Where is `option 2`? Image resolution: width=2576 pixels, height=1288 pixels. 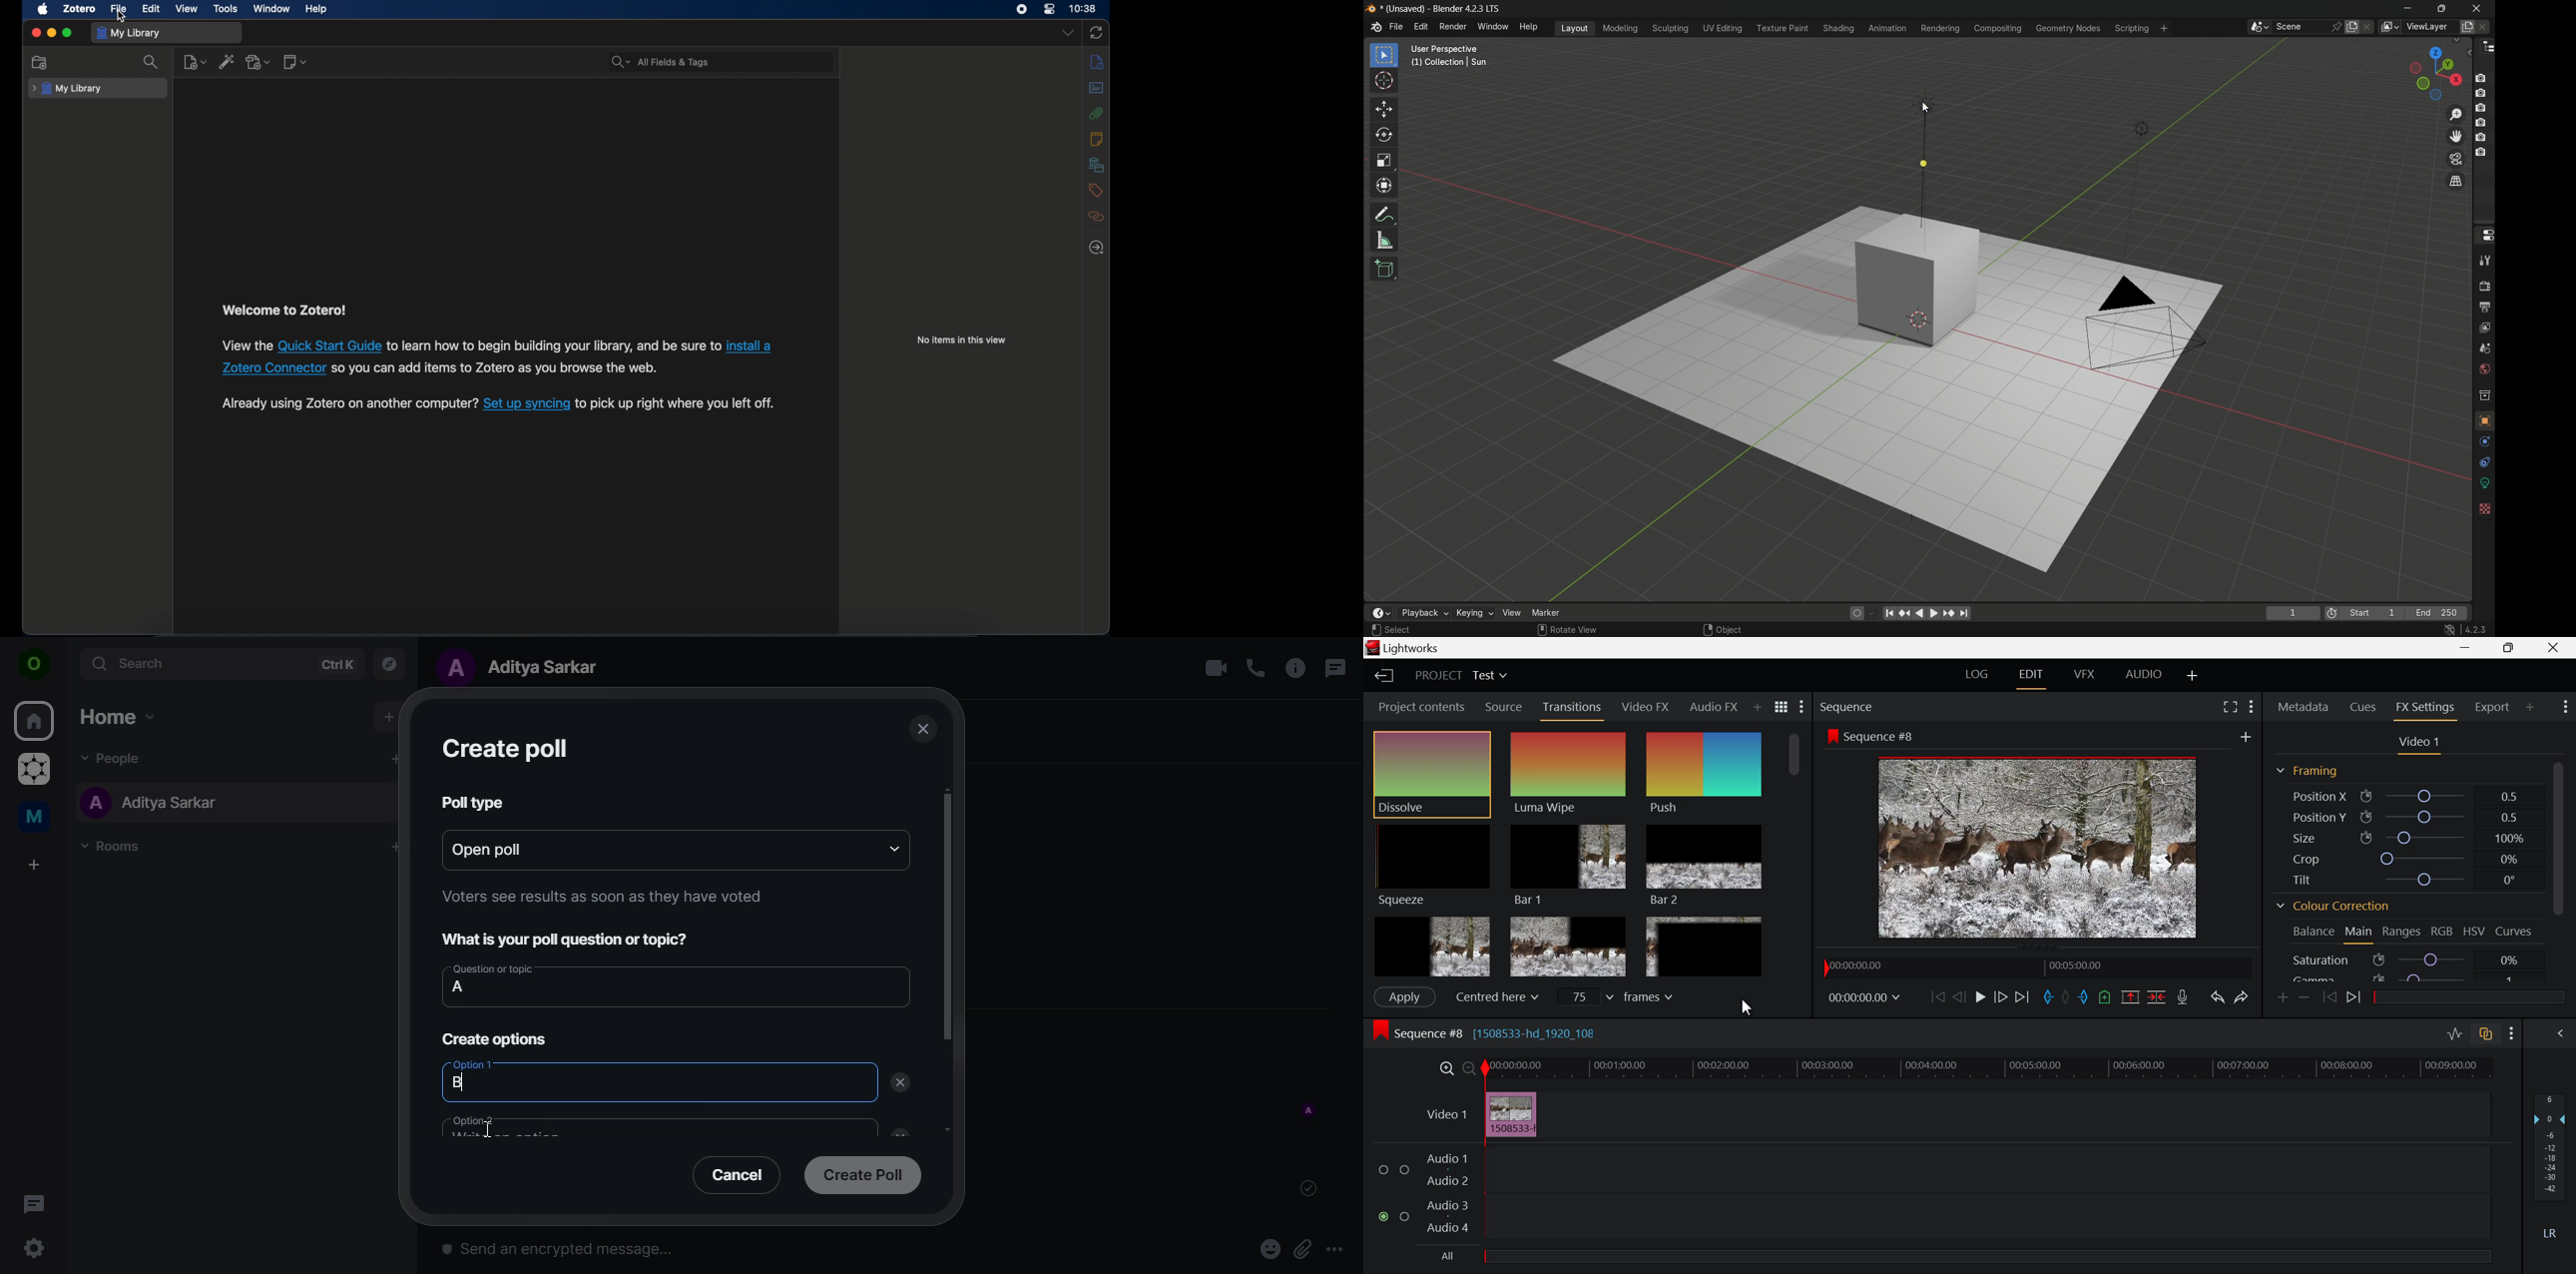 option 2 is located at coordinates (488, 1125).